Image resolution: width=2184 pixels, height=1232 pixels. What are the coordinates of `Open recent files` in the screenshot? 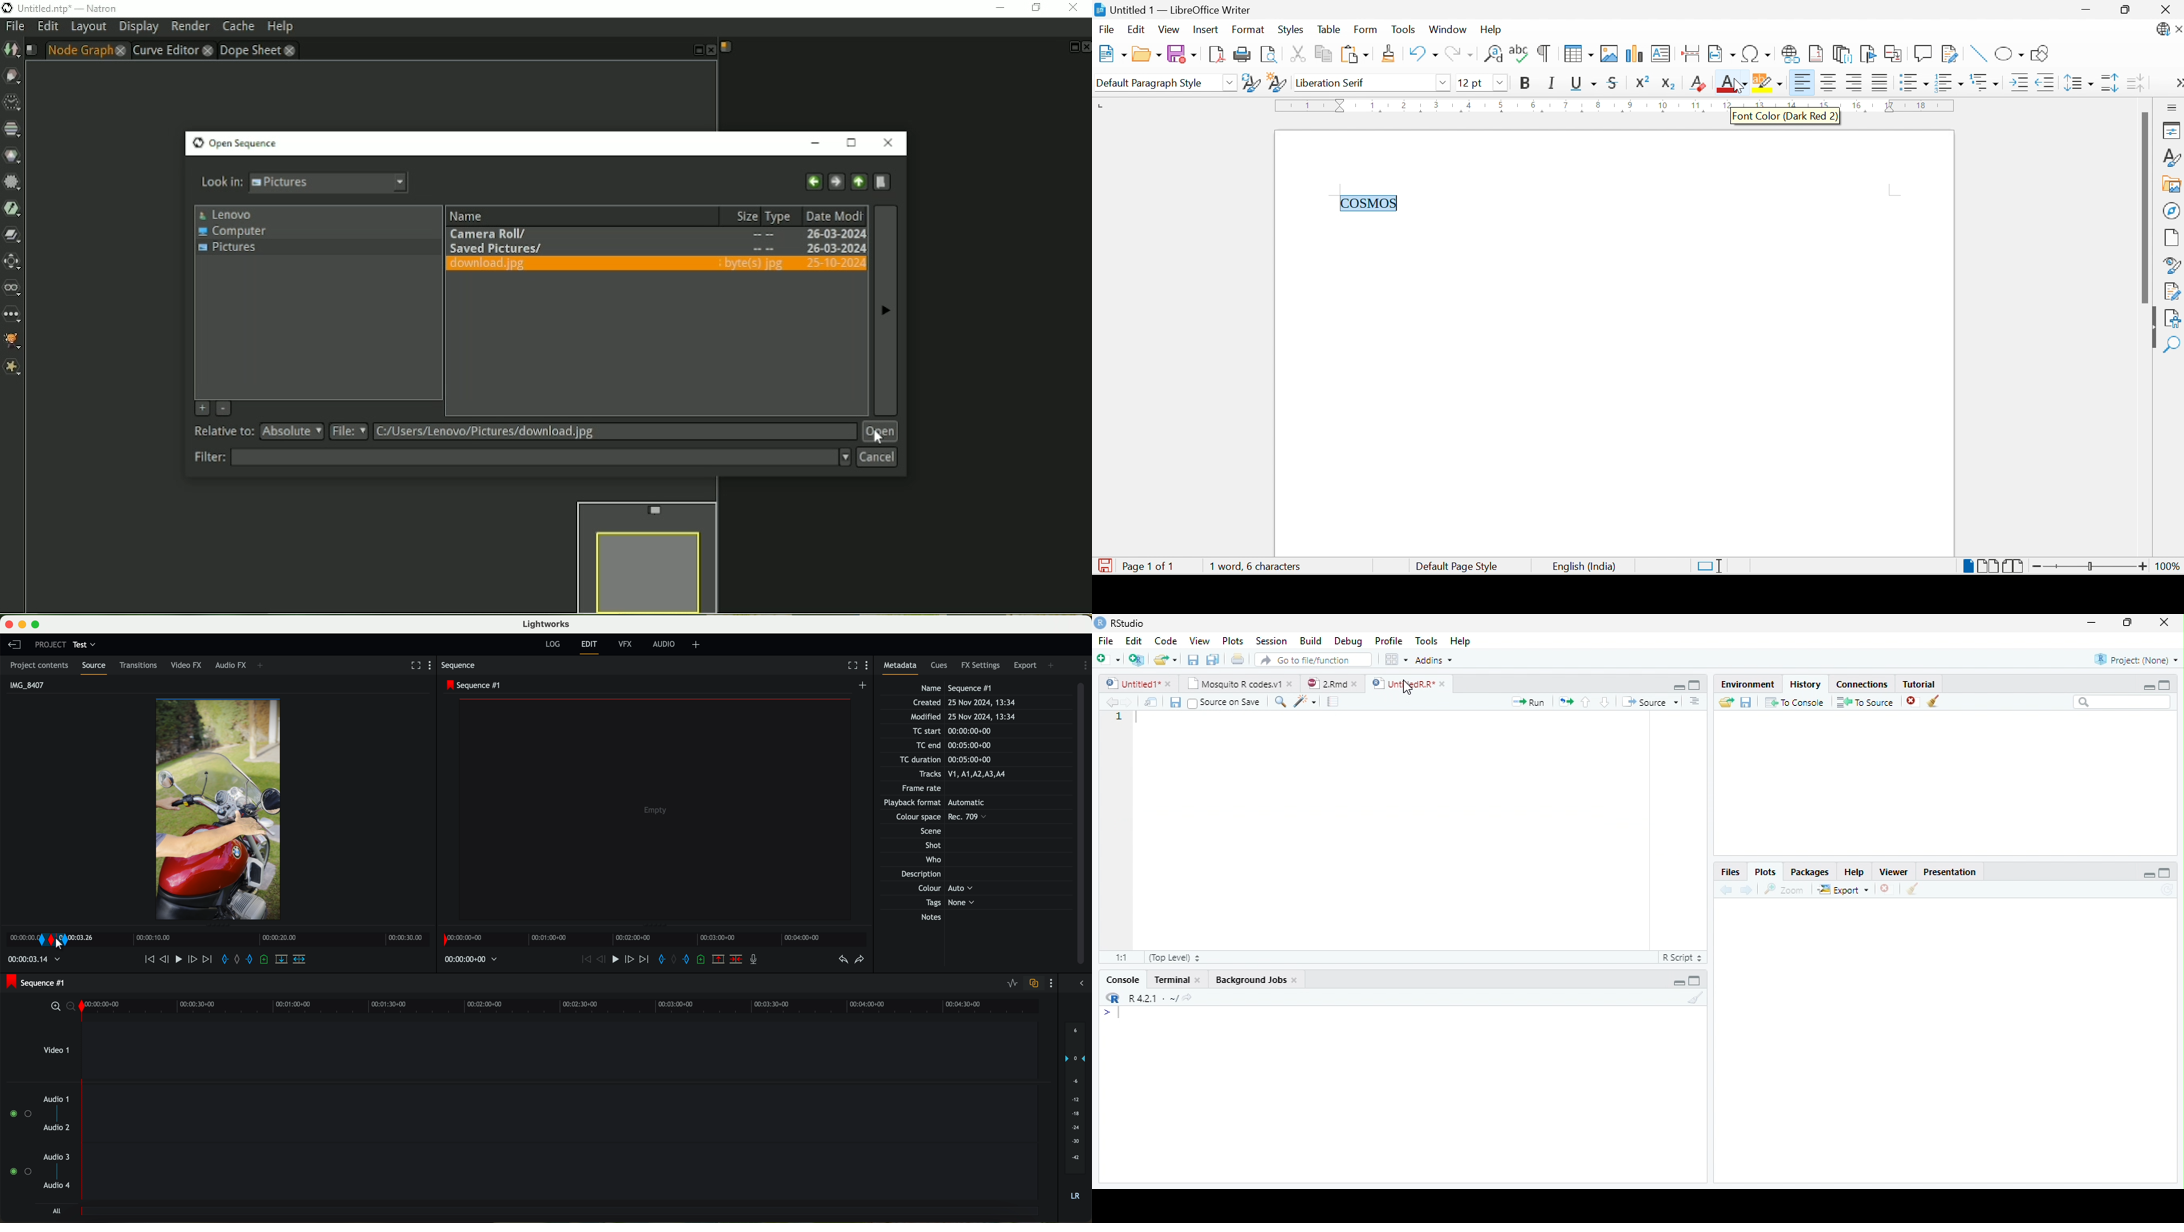 It's located at (1175, 660).